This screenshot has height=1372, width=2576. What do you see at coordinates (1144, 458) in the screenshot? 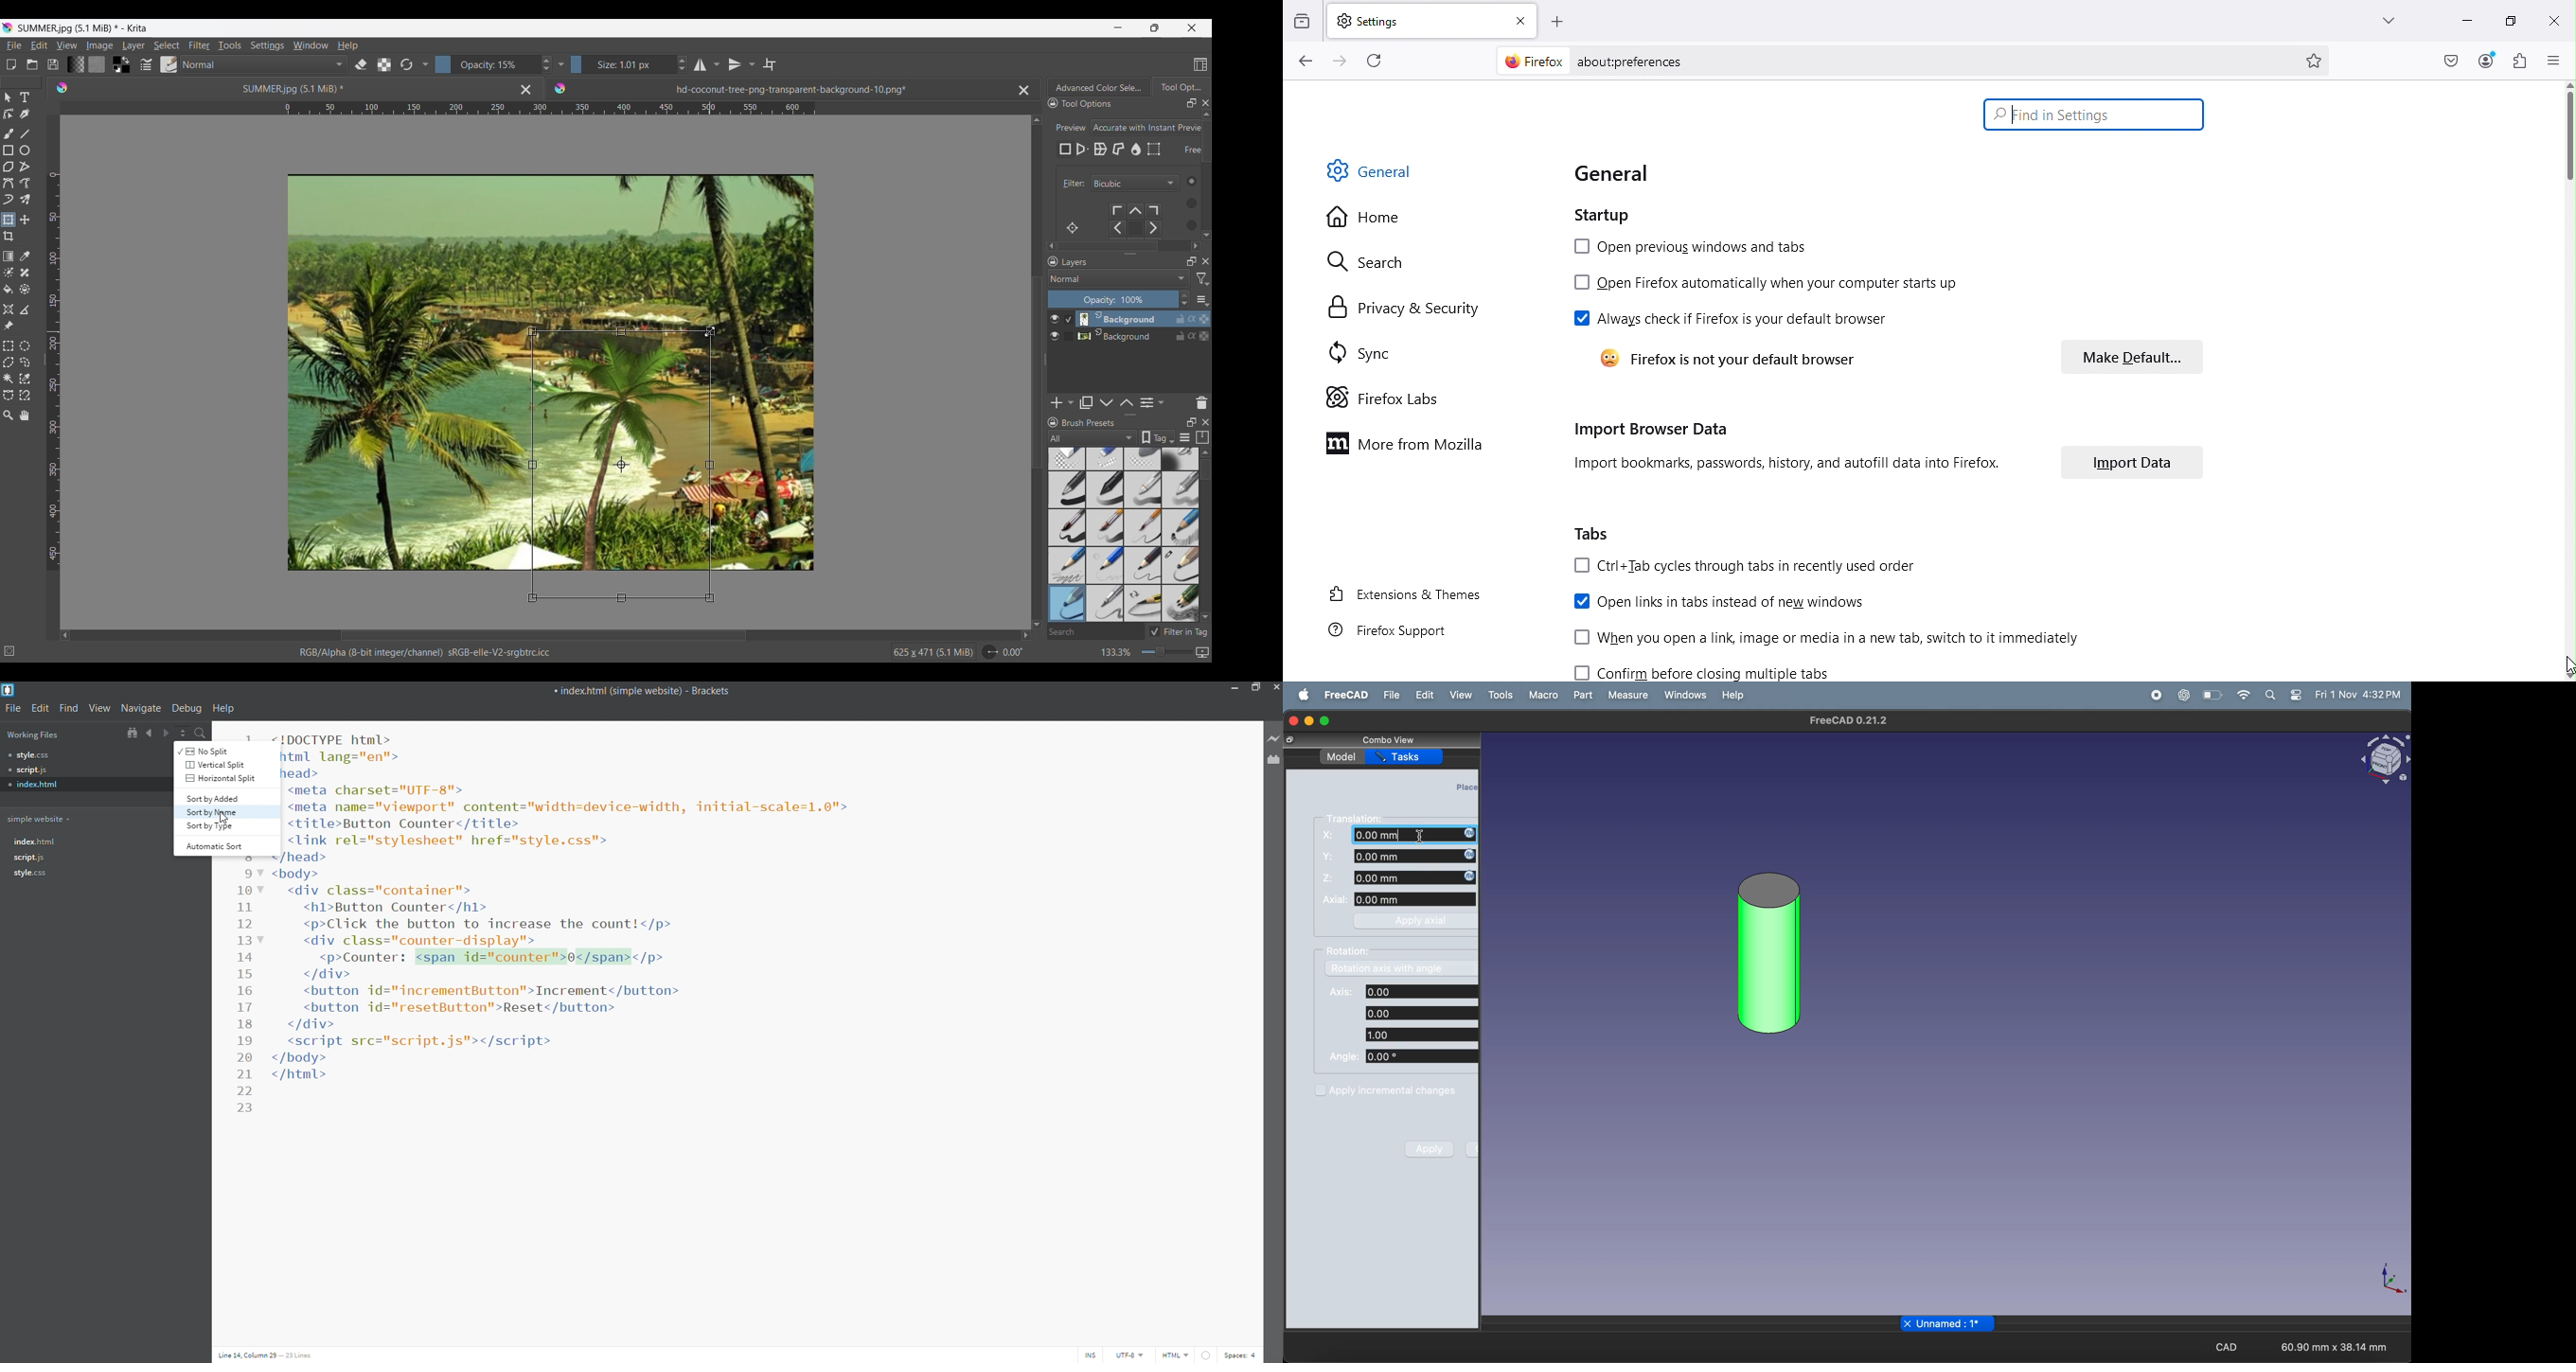
I see `Eraser soft` at bounding box center [1144, 458].